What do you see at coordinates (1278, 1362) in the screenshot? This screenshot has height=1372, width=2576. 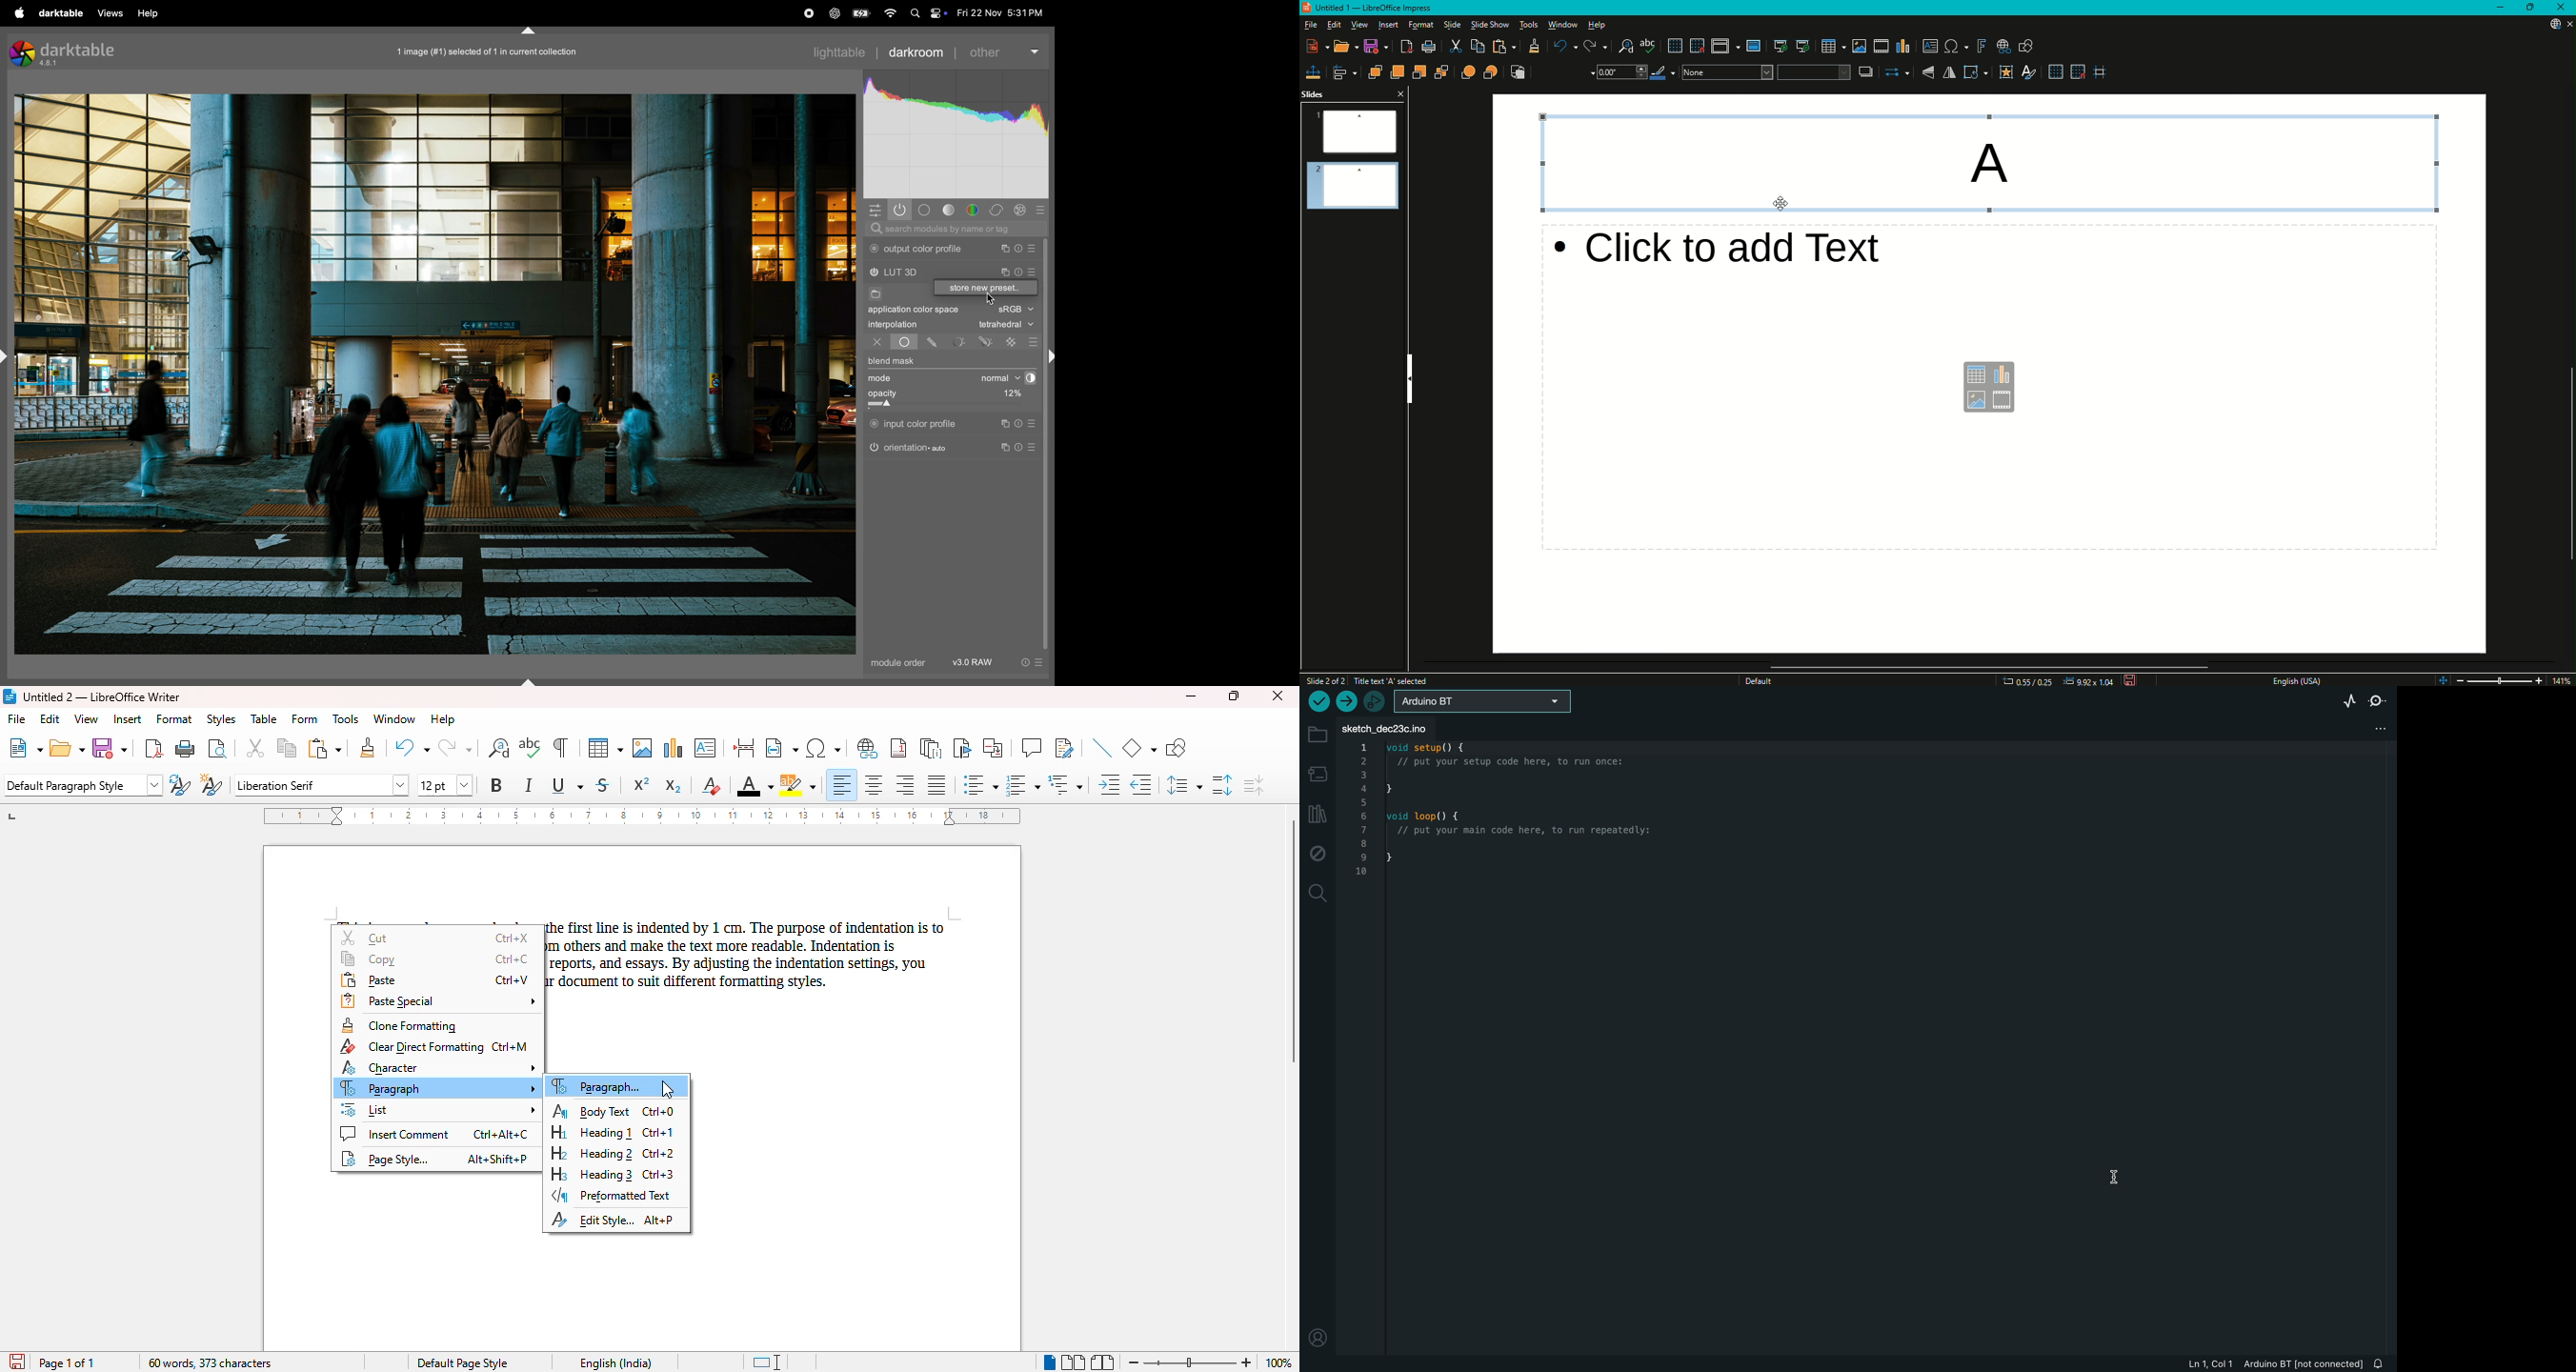 I see `zoom factor` at bounding box center [1278, 1362].